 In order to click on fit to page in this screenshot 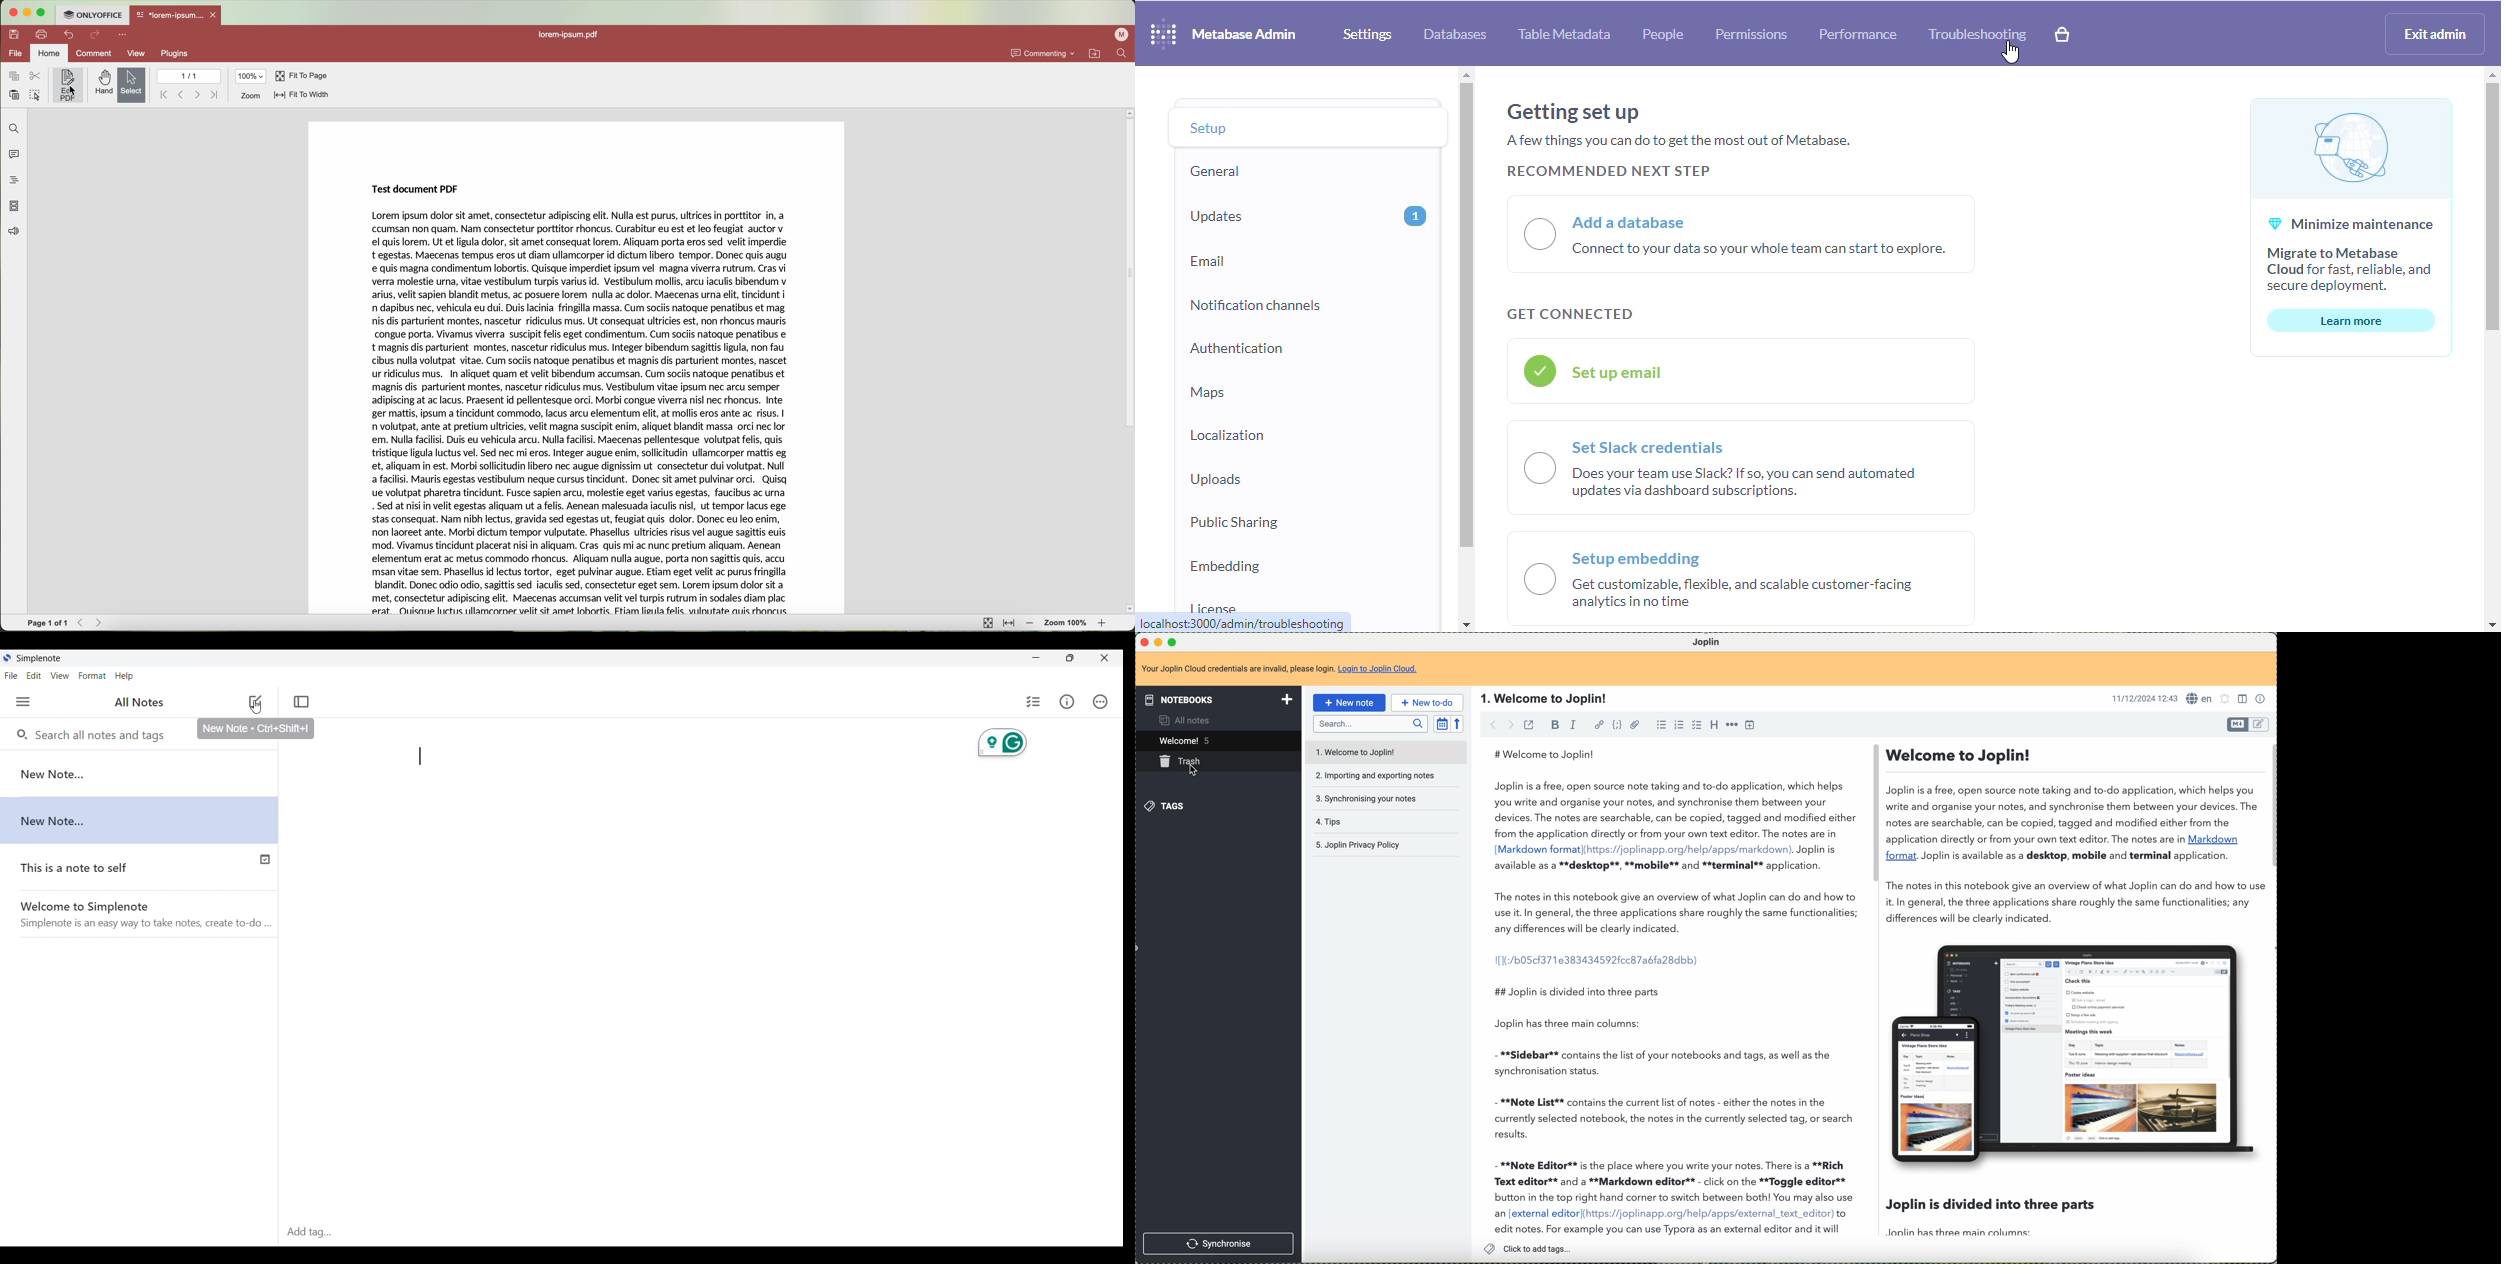, I will do `click(987, 622)`.